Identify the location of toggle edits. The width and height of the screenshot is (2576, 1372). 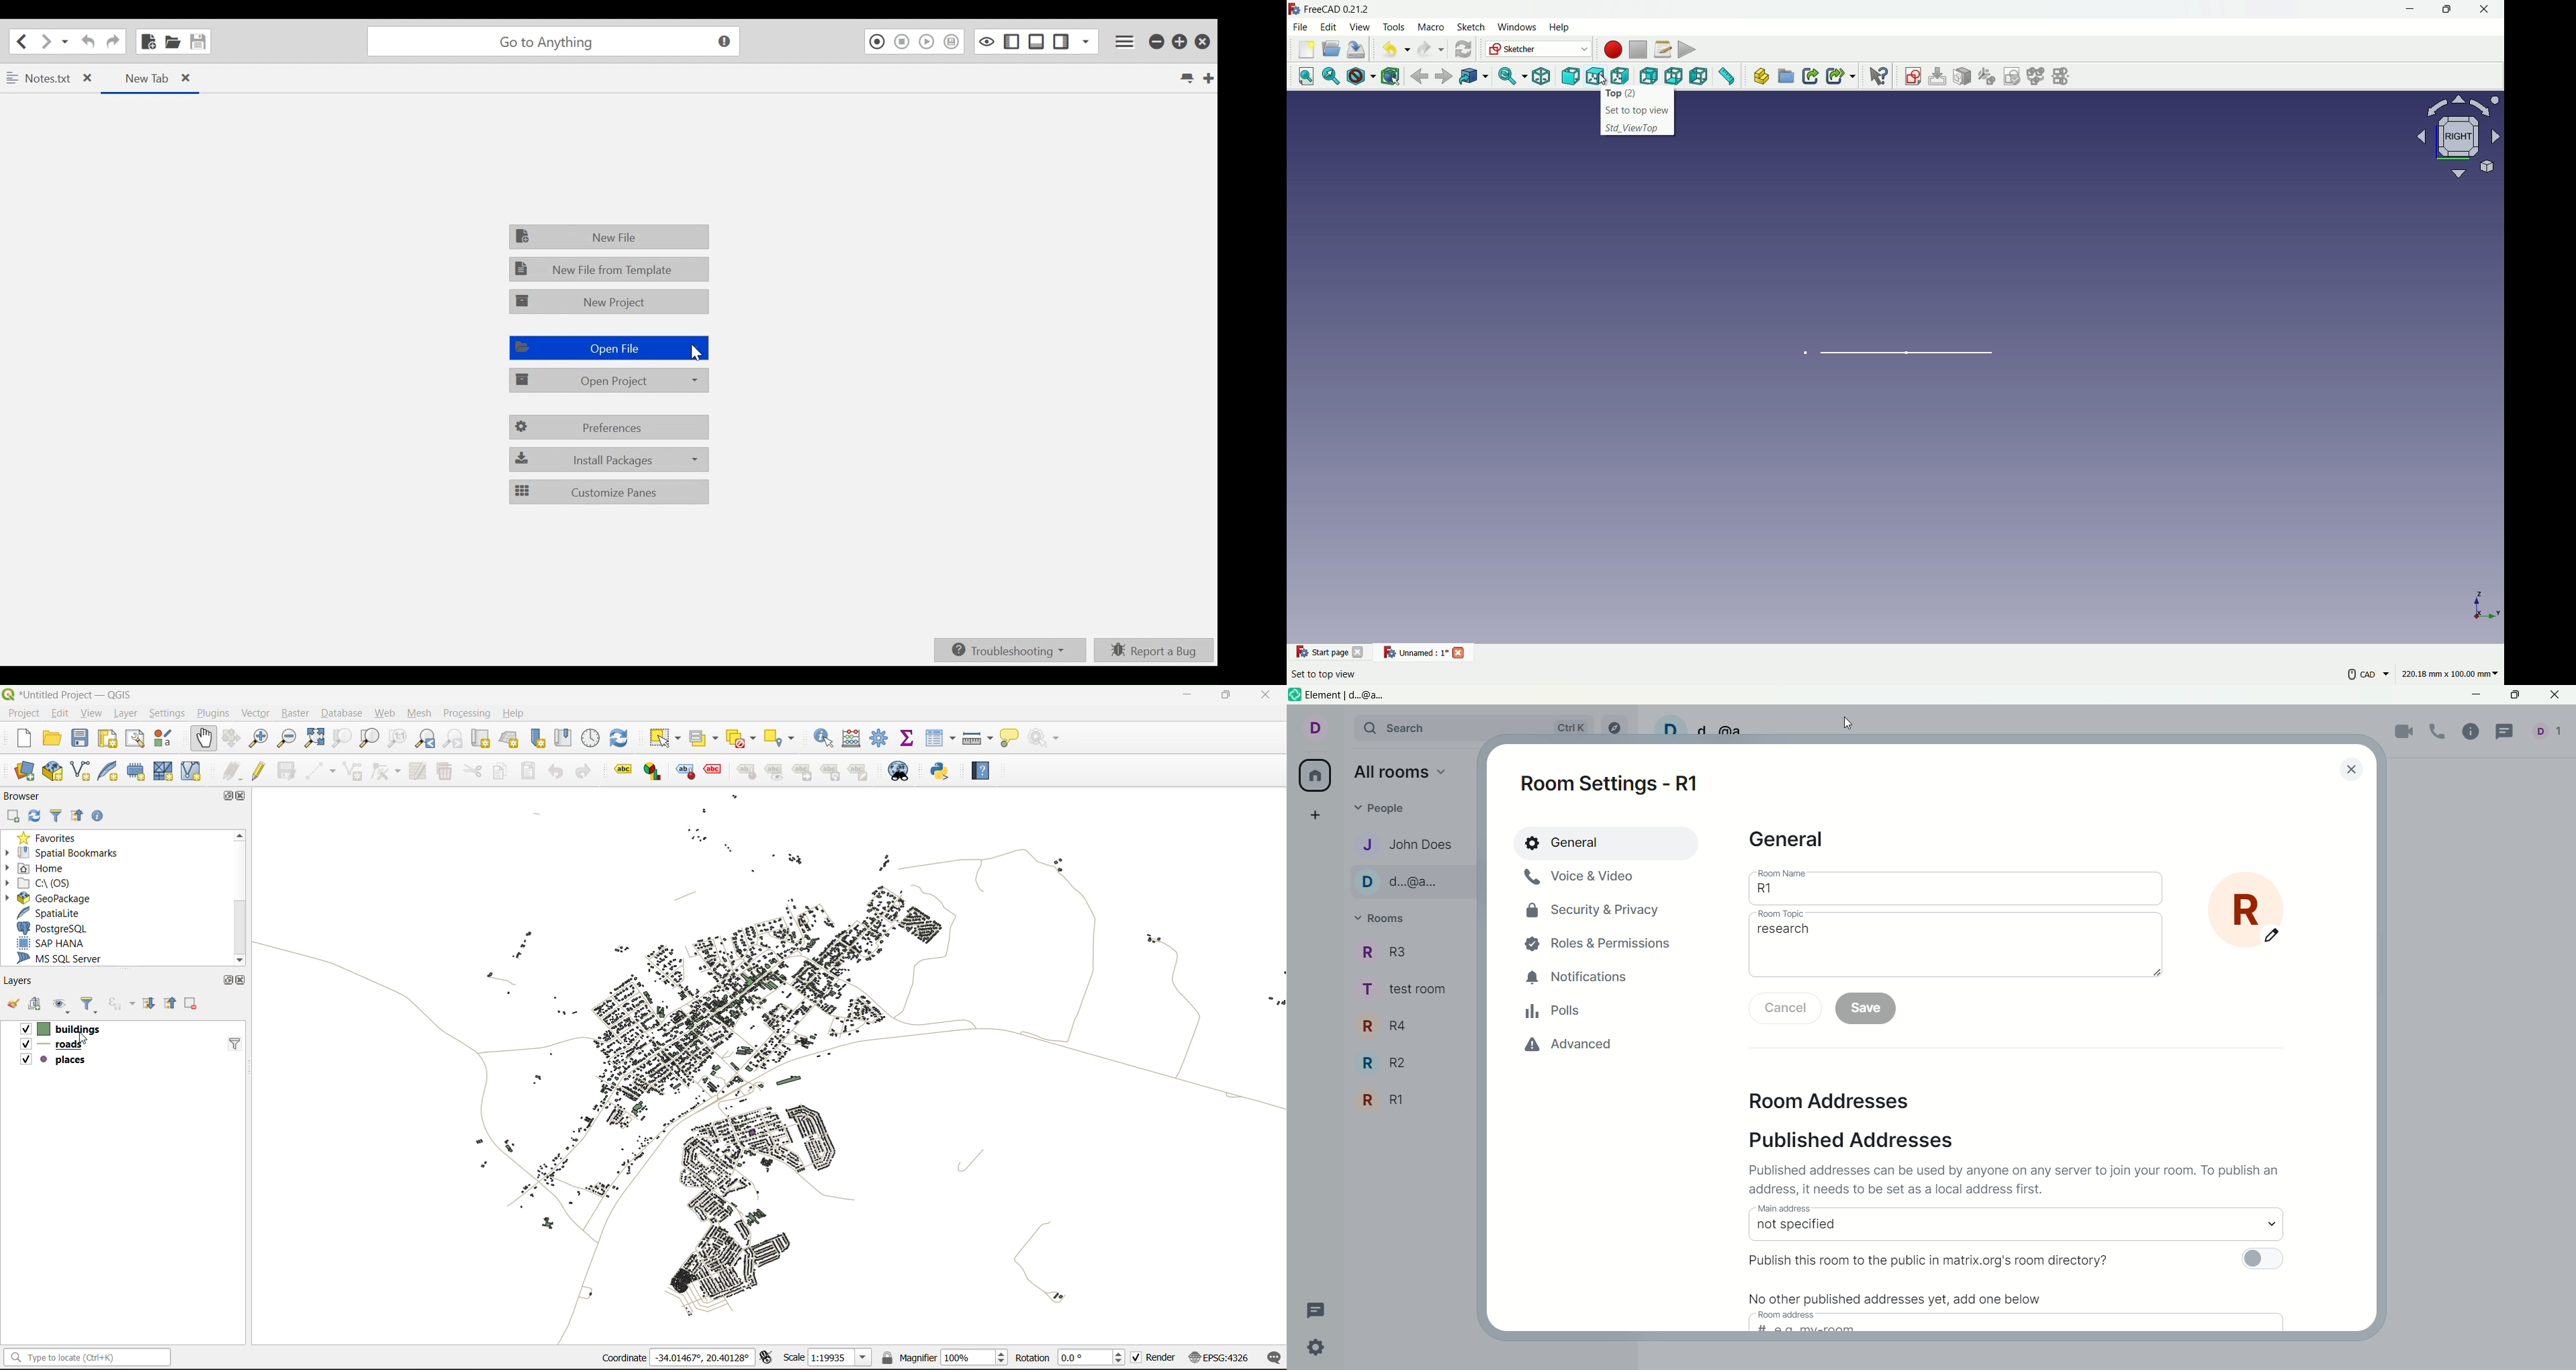
(259, 769).